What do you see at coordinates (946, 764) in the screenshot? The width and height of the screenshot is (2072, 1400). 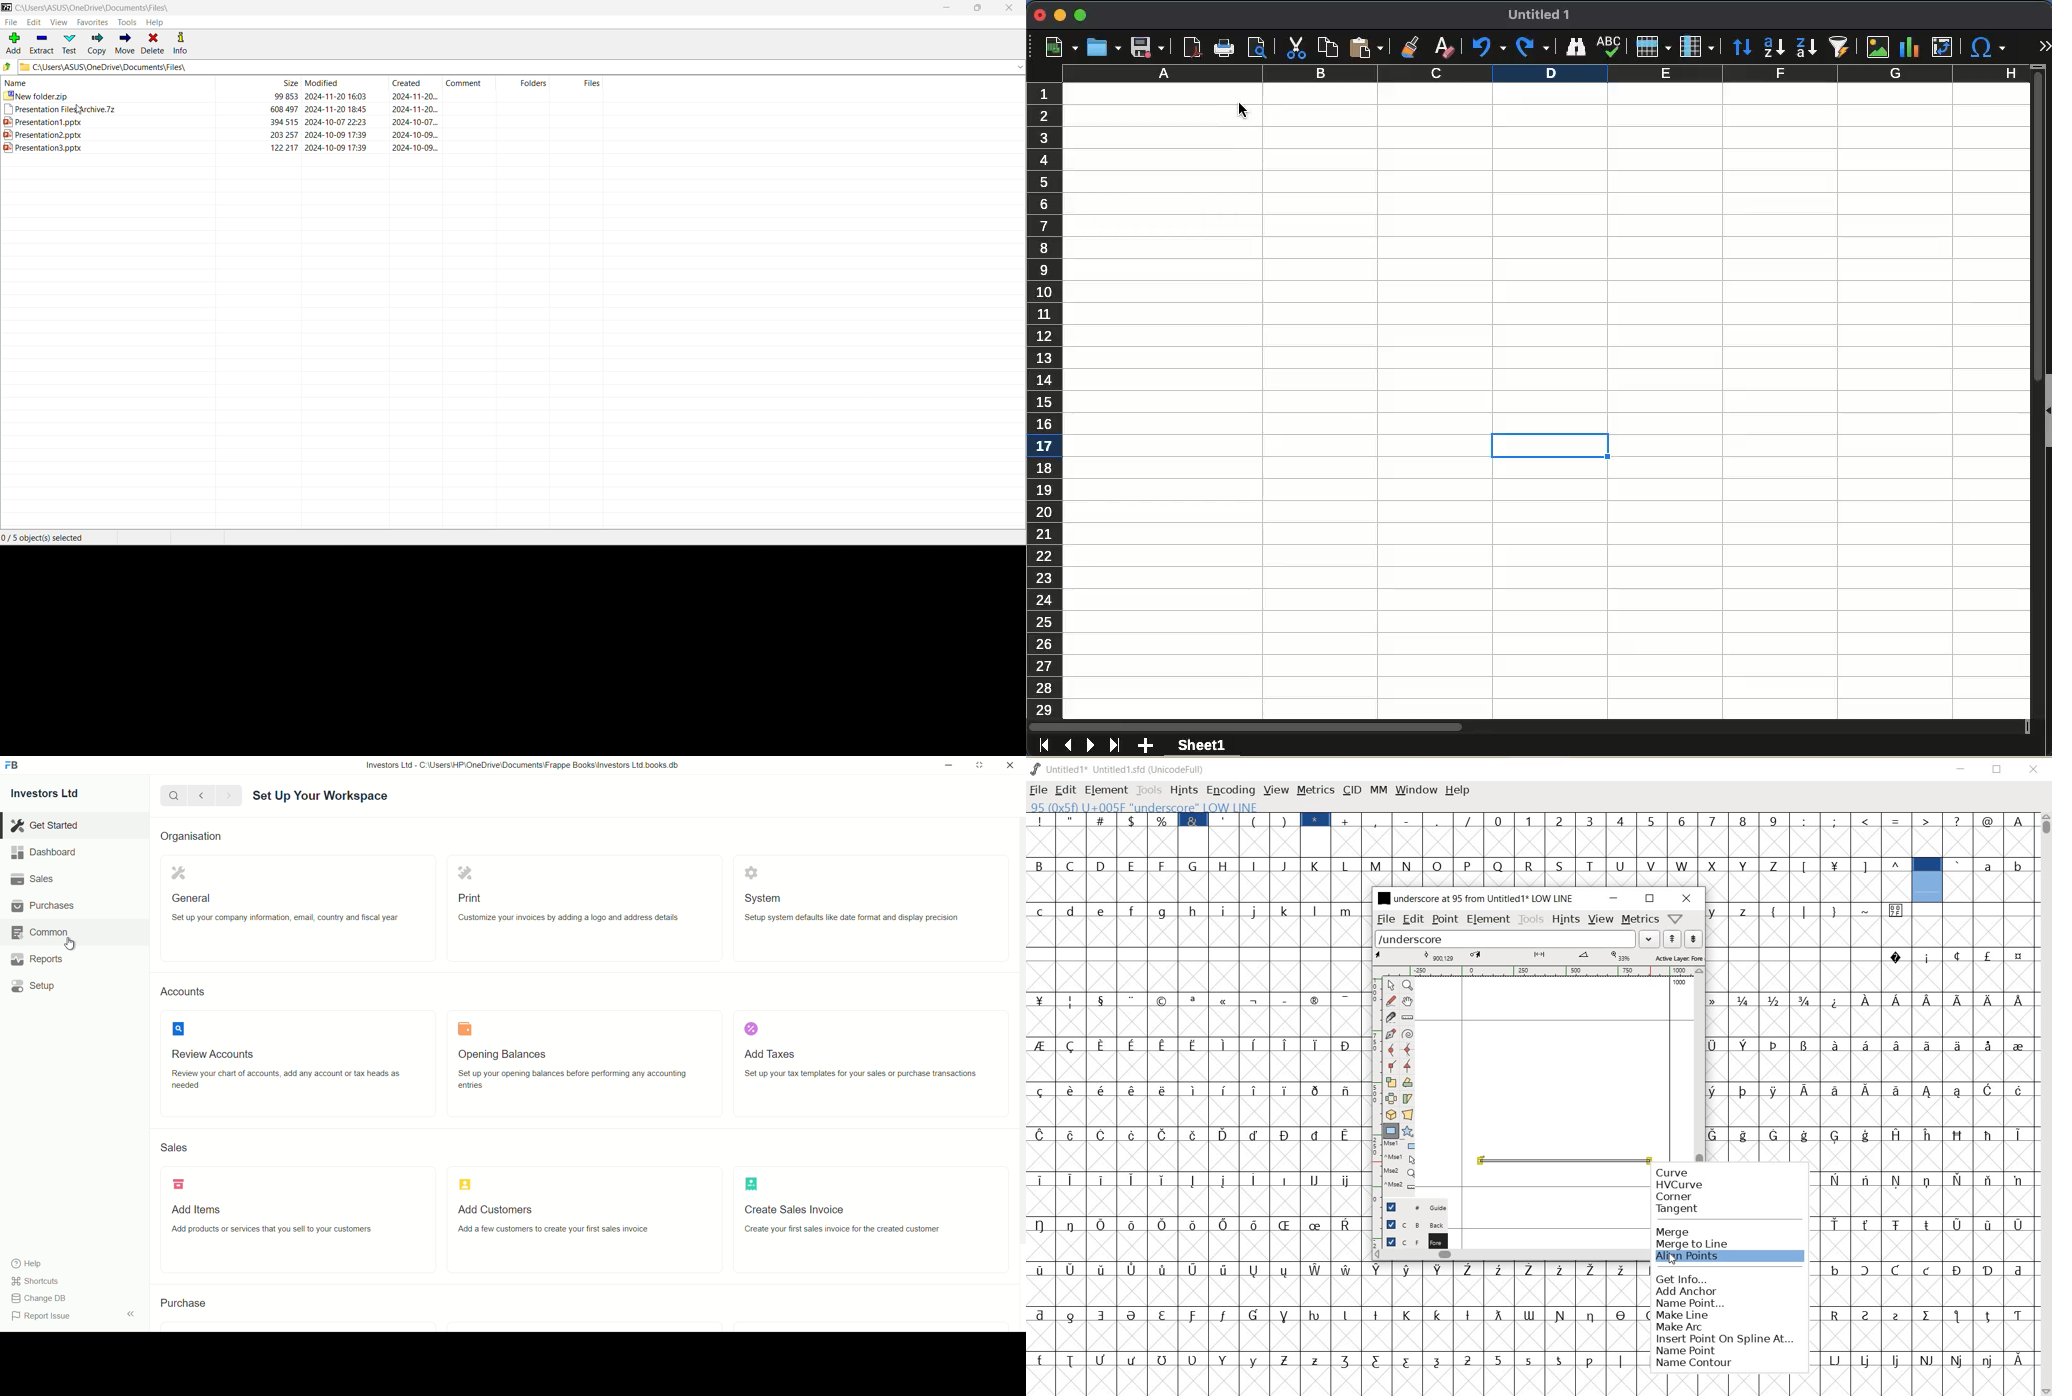 I see `minimize` at bounding box center [946, 764].